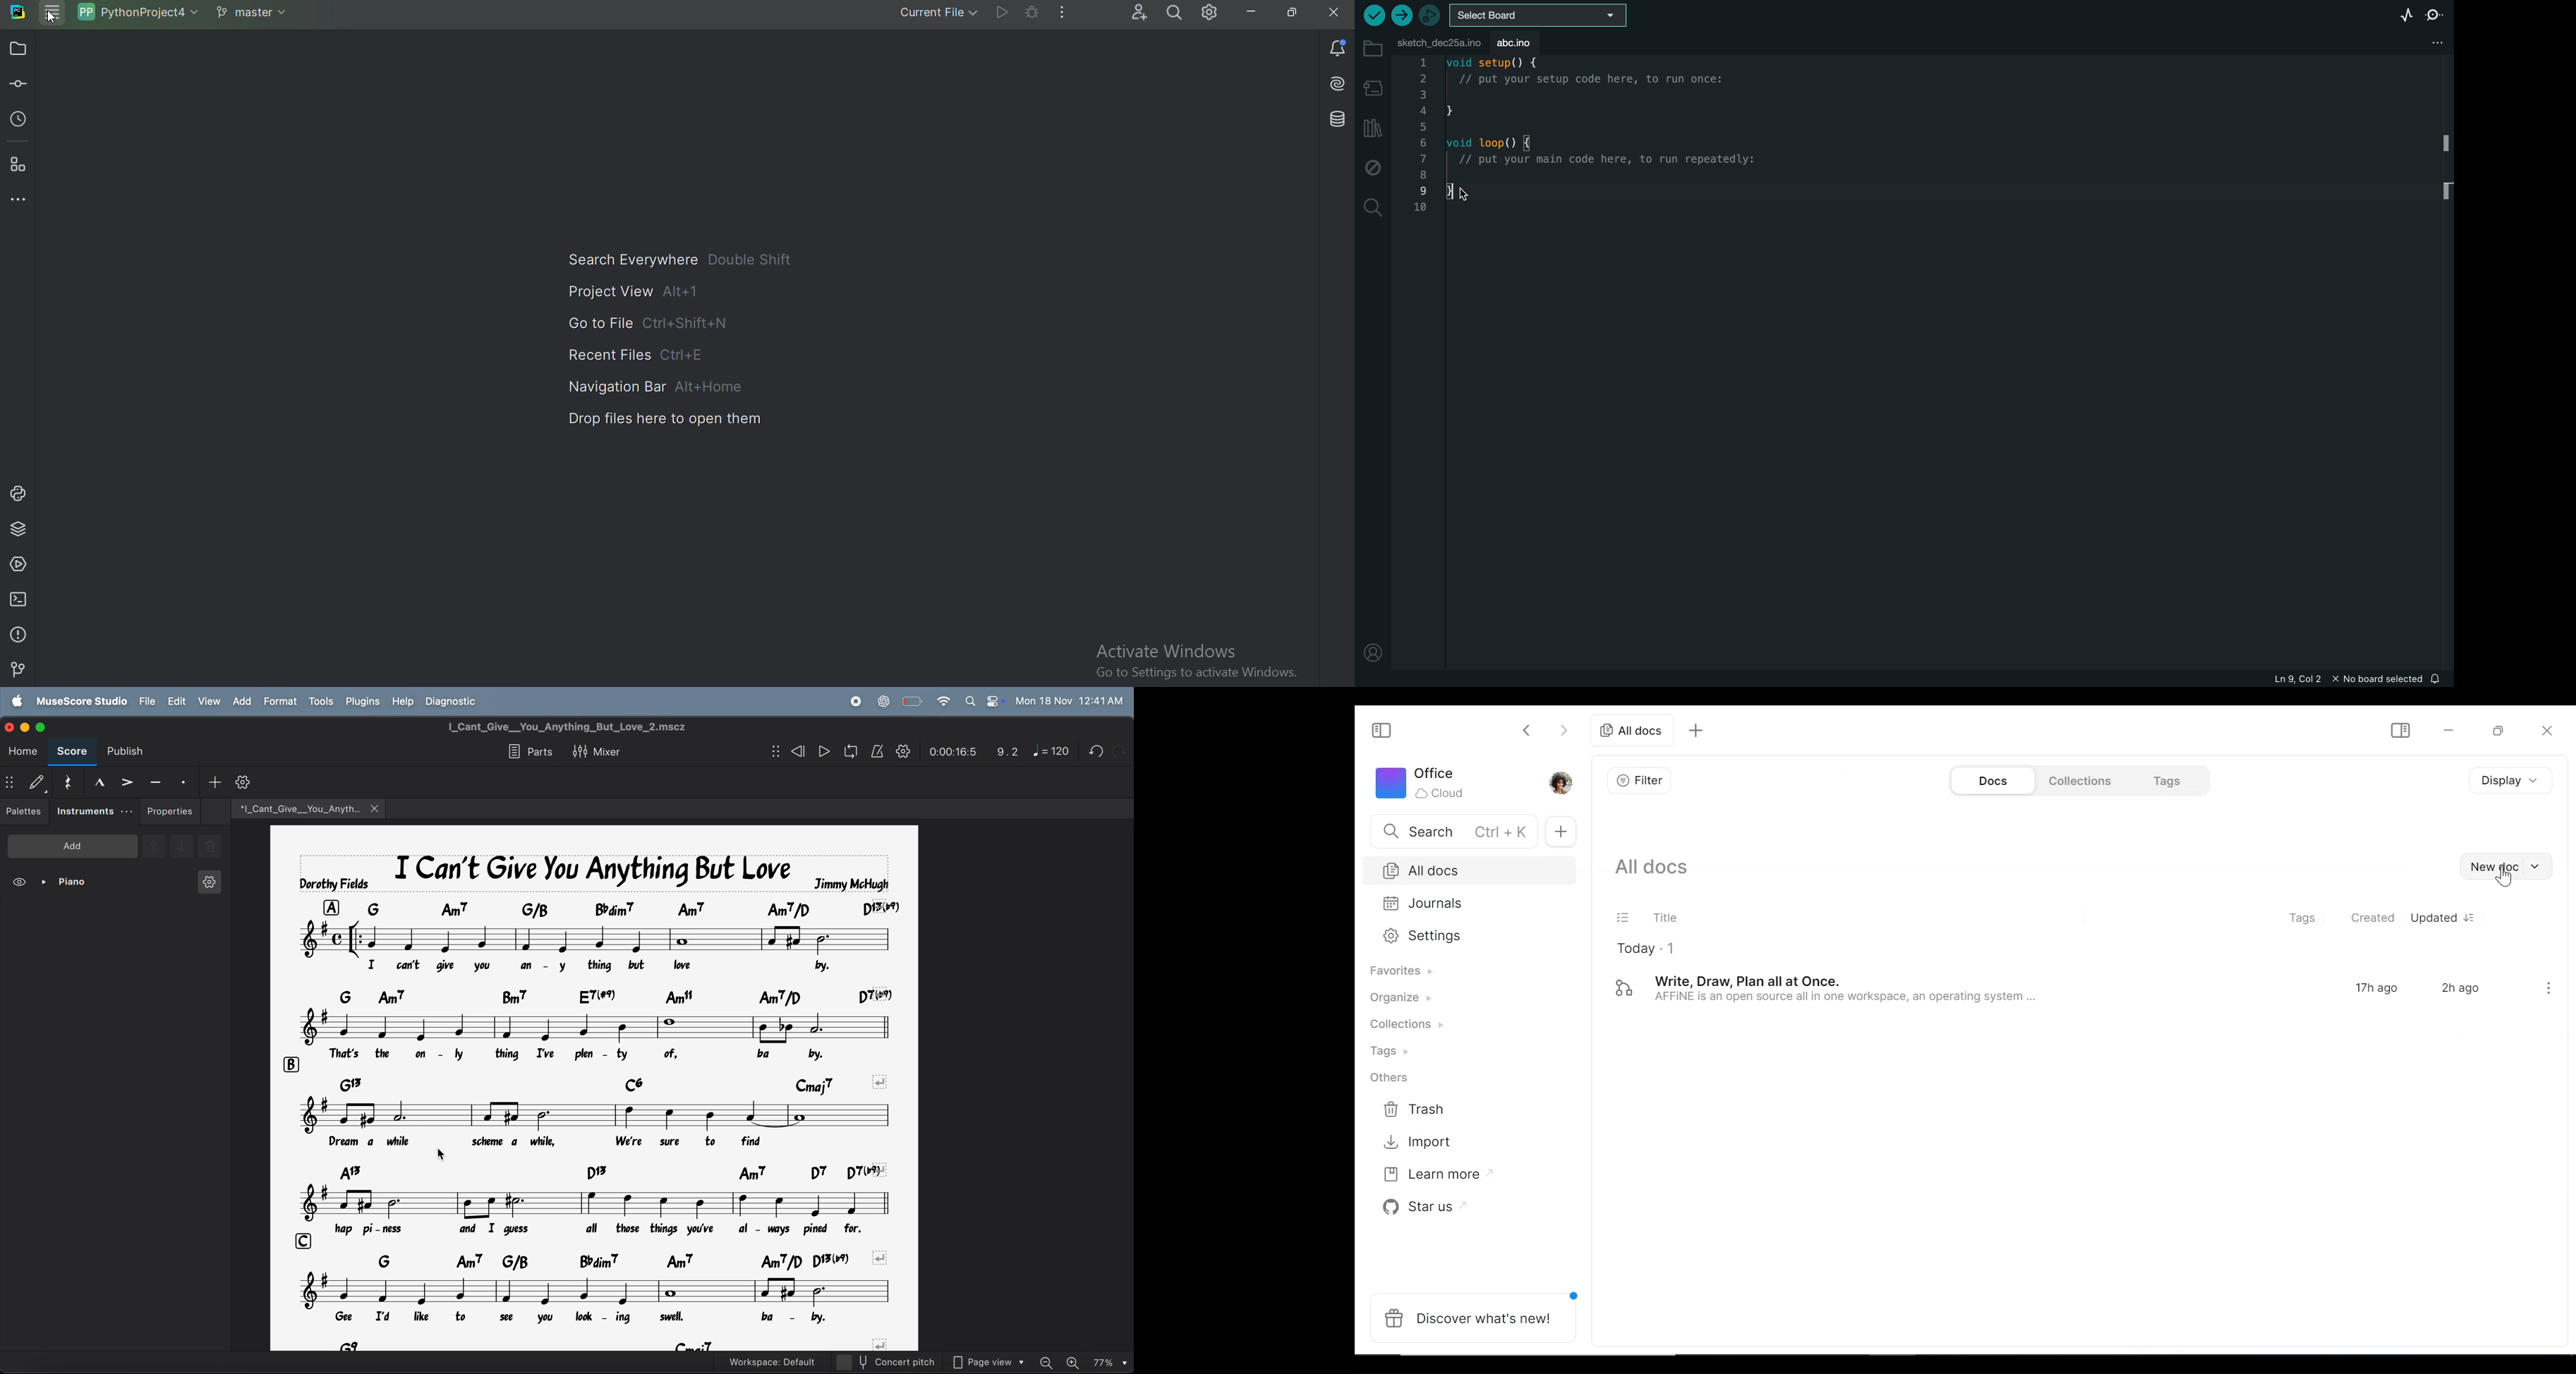  What do you see at coordinates (850, 751) in the screenshot?
I see `playback loop` at bounding box center [850, 751].